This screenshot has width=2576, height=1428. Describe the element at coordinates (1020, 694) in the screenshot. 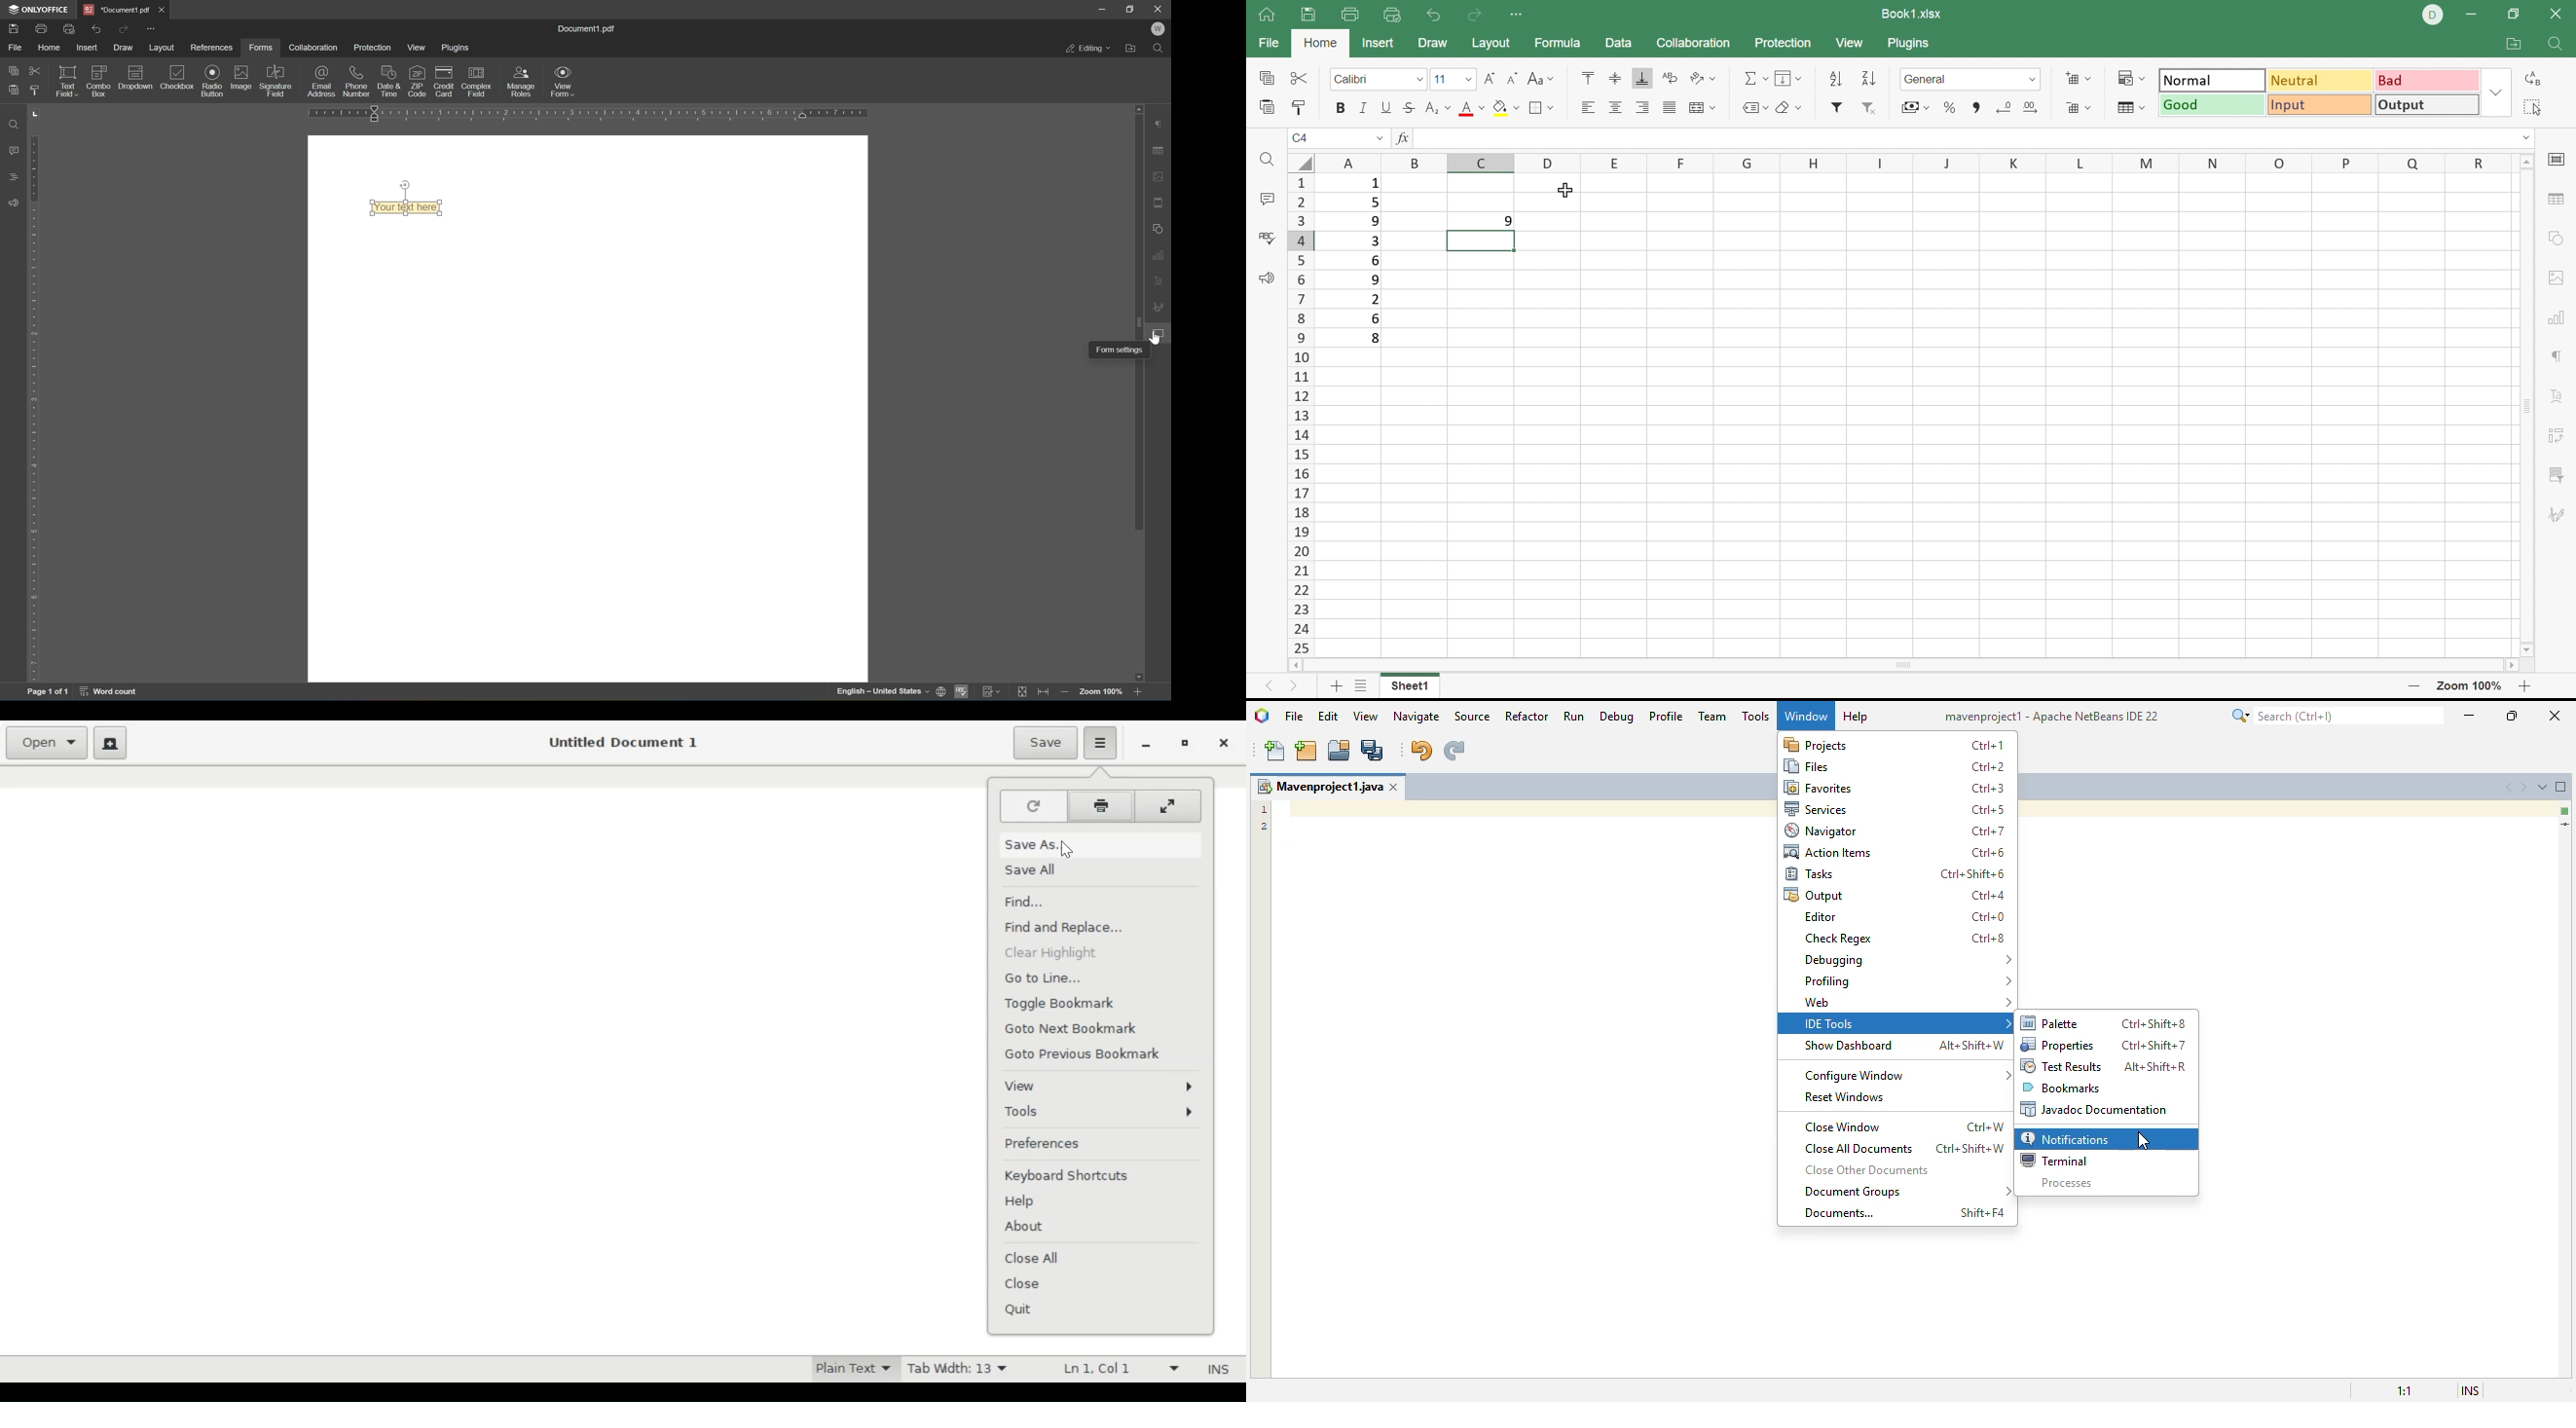

I see `fit to slide` at that location.